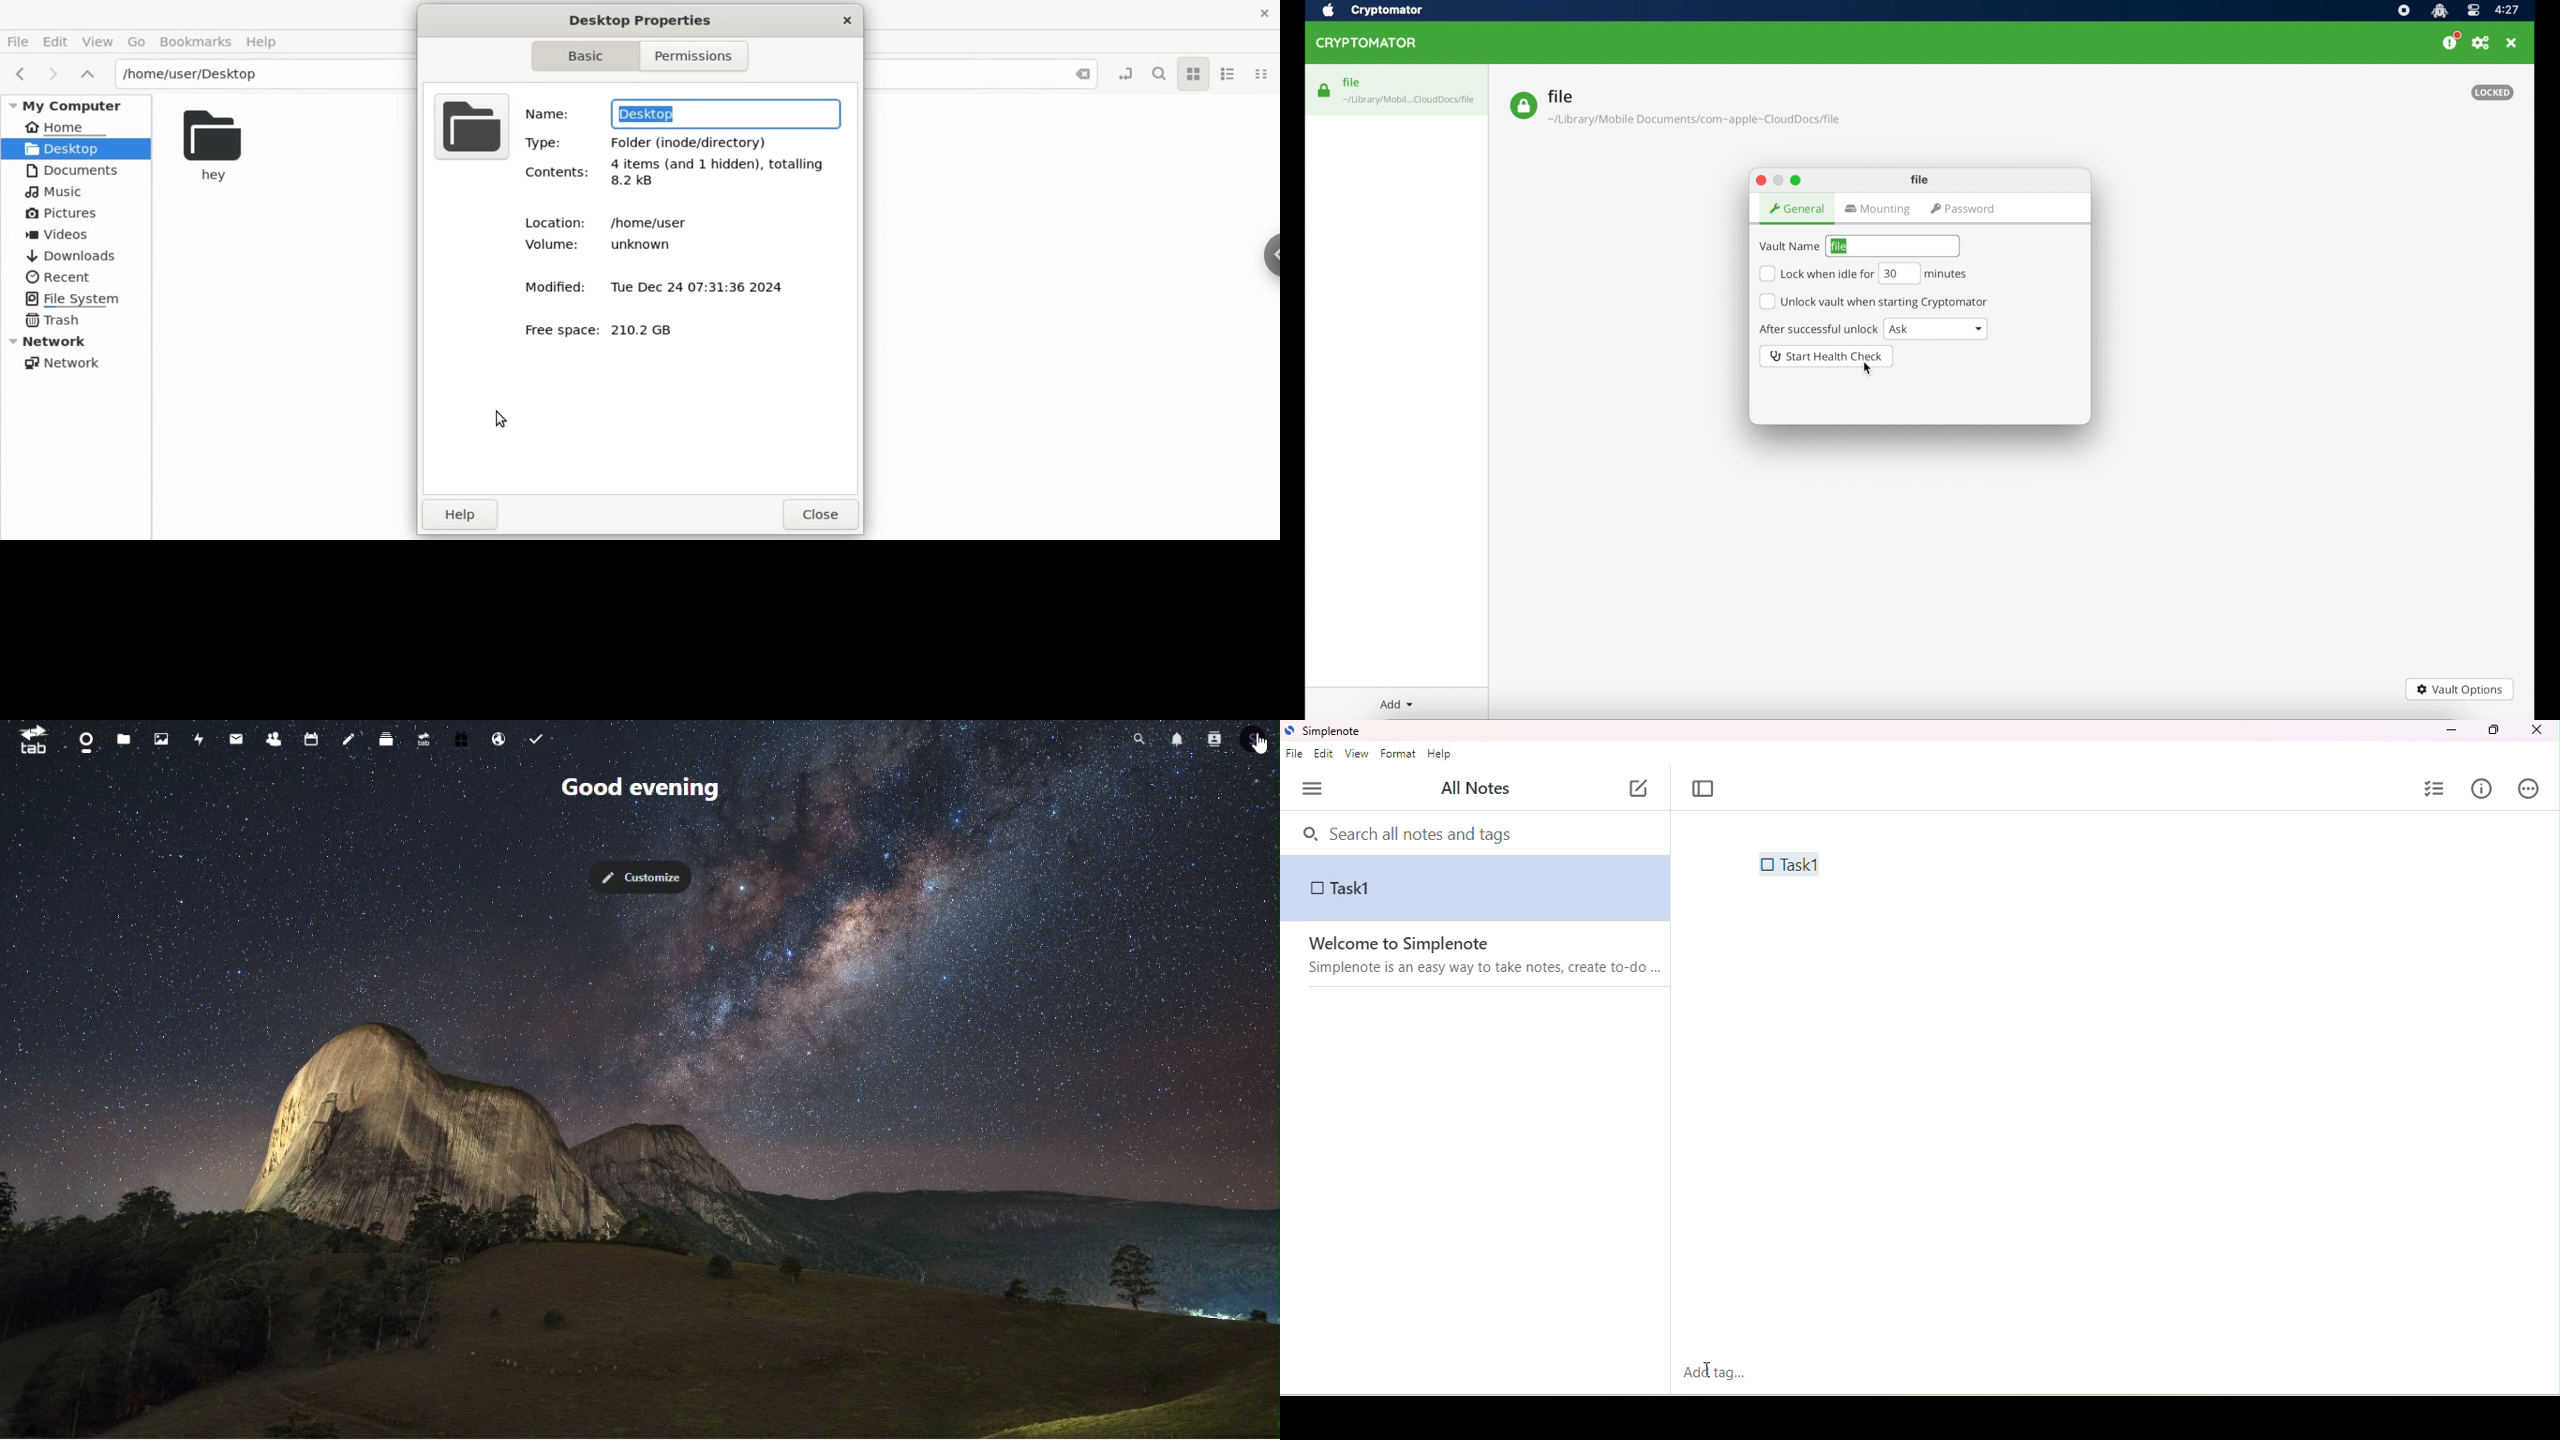 Image resolution: width=2576 pixels, height=1456 pixels. What do you see at coordinates (1356, 755) in the screenshot?
I see `view` at bounding box center [1356, 755].